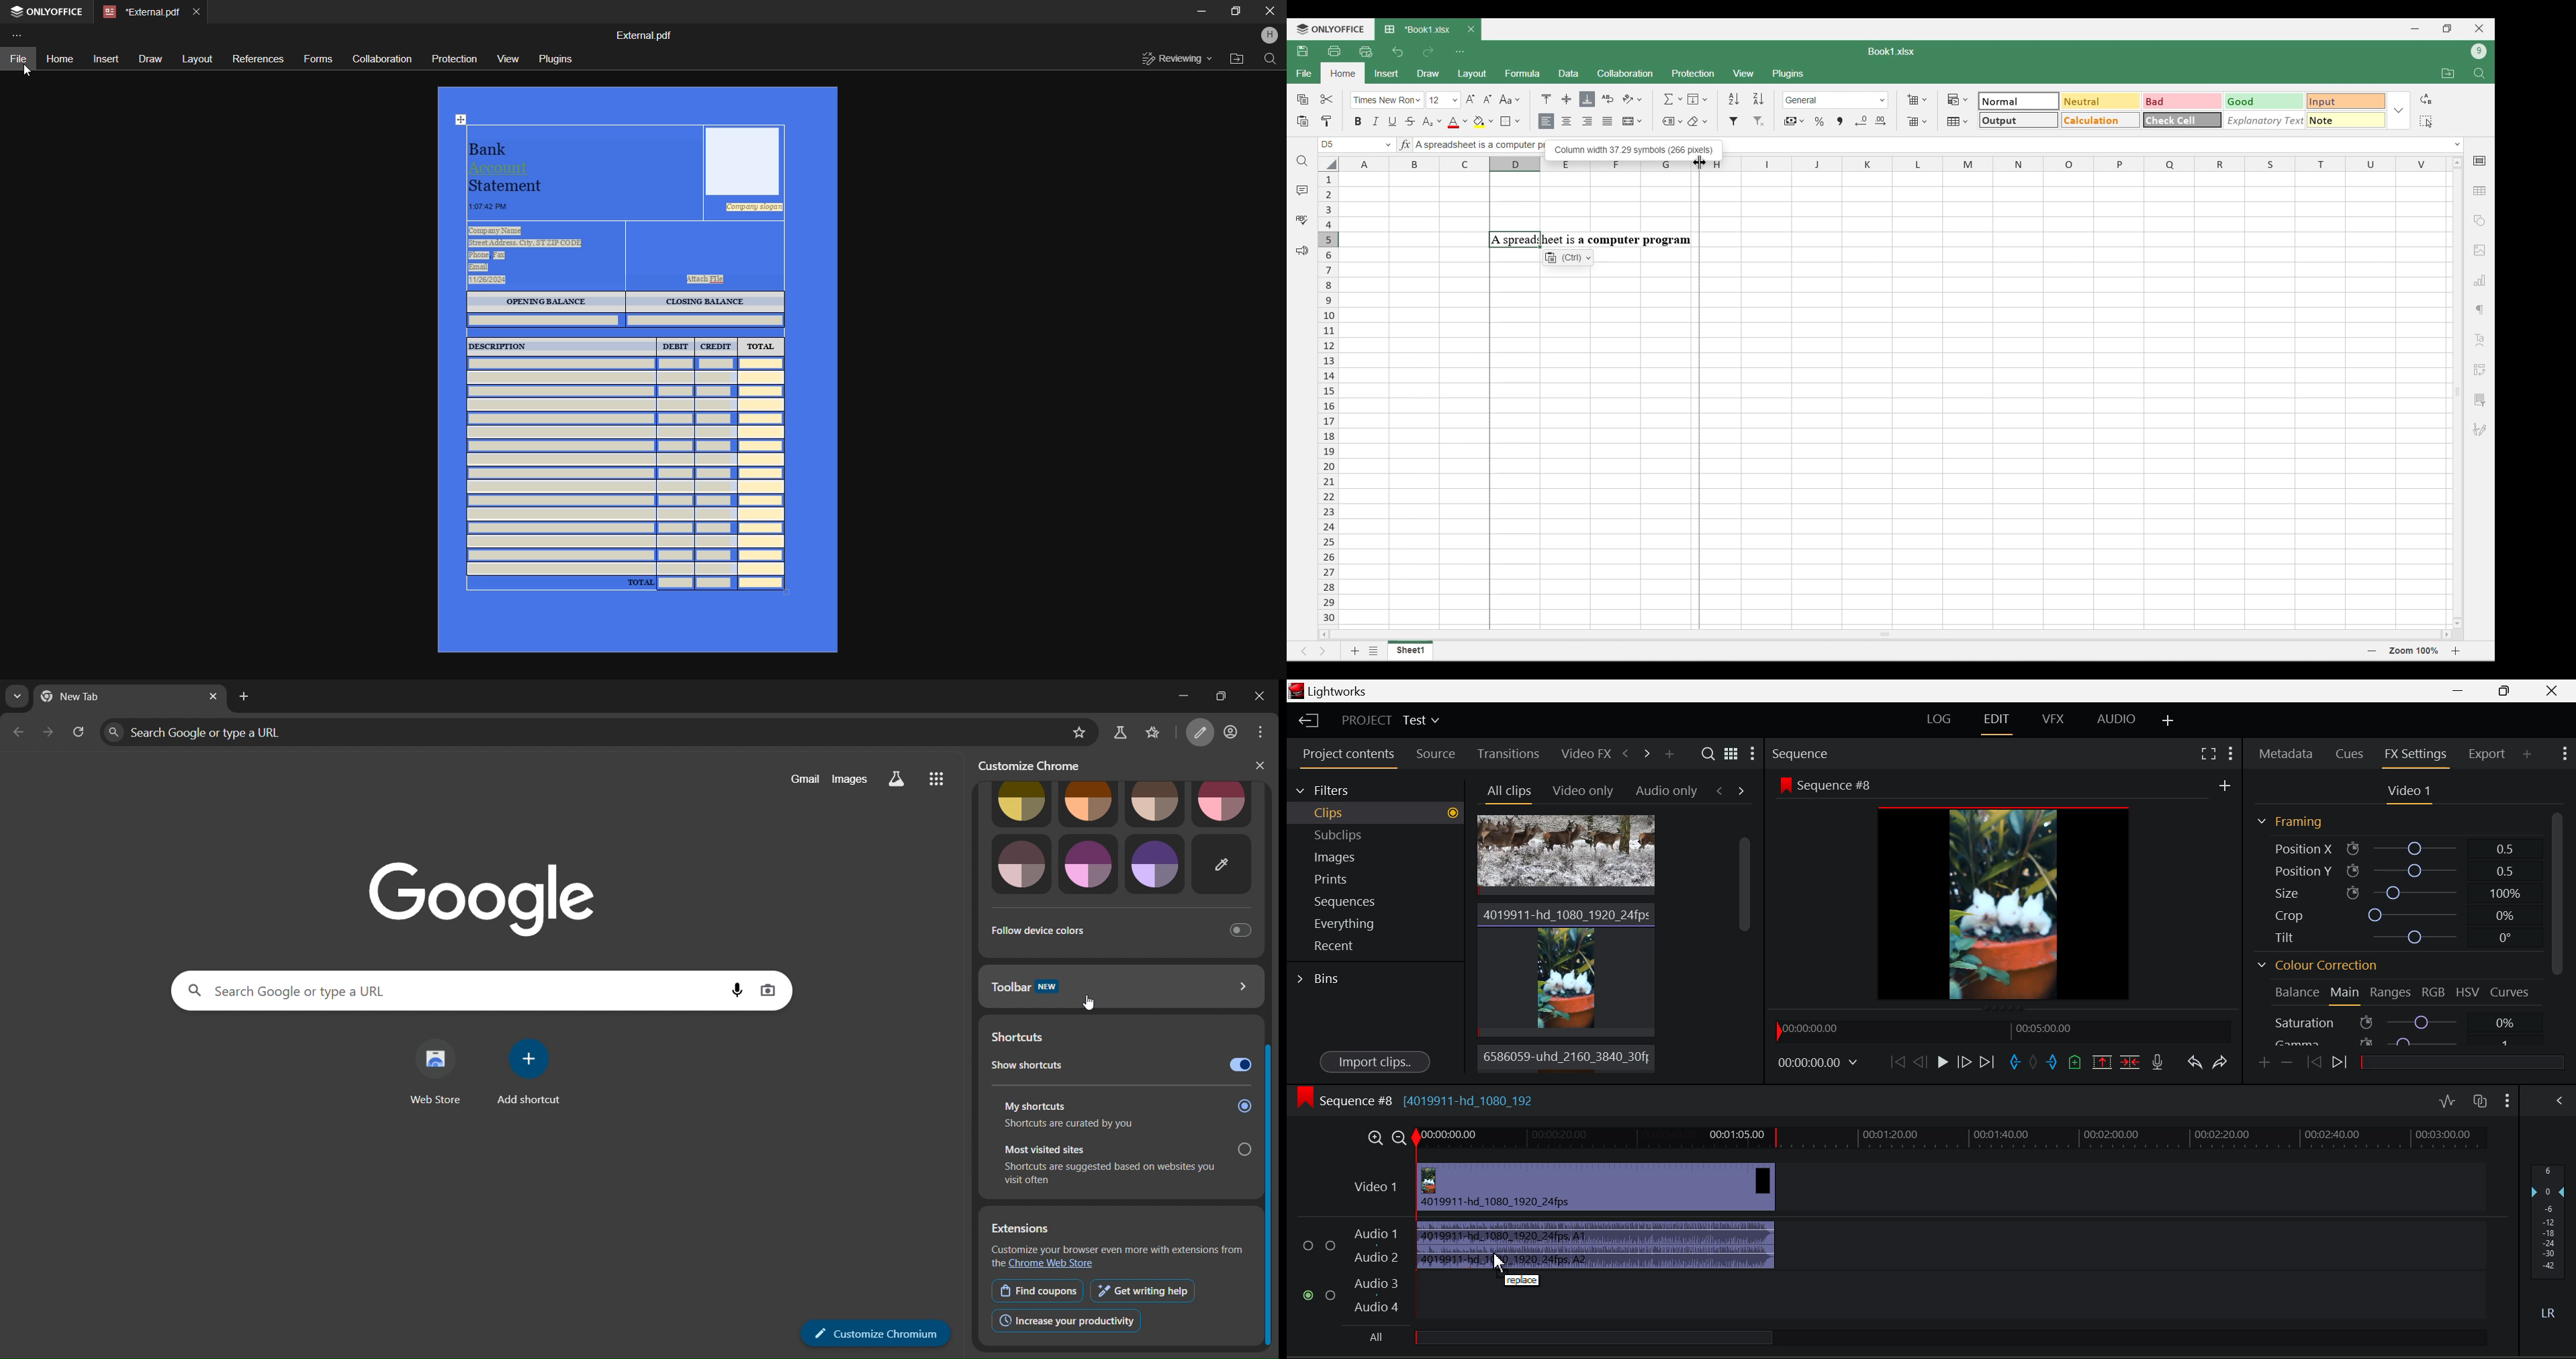  I want to click on Plugins menu, so click(1789, 74).